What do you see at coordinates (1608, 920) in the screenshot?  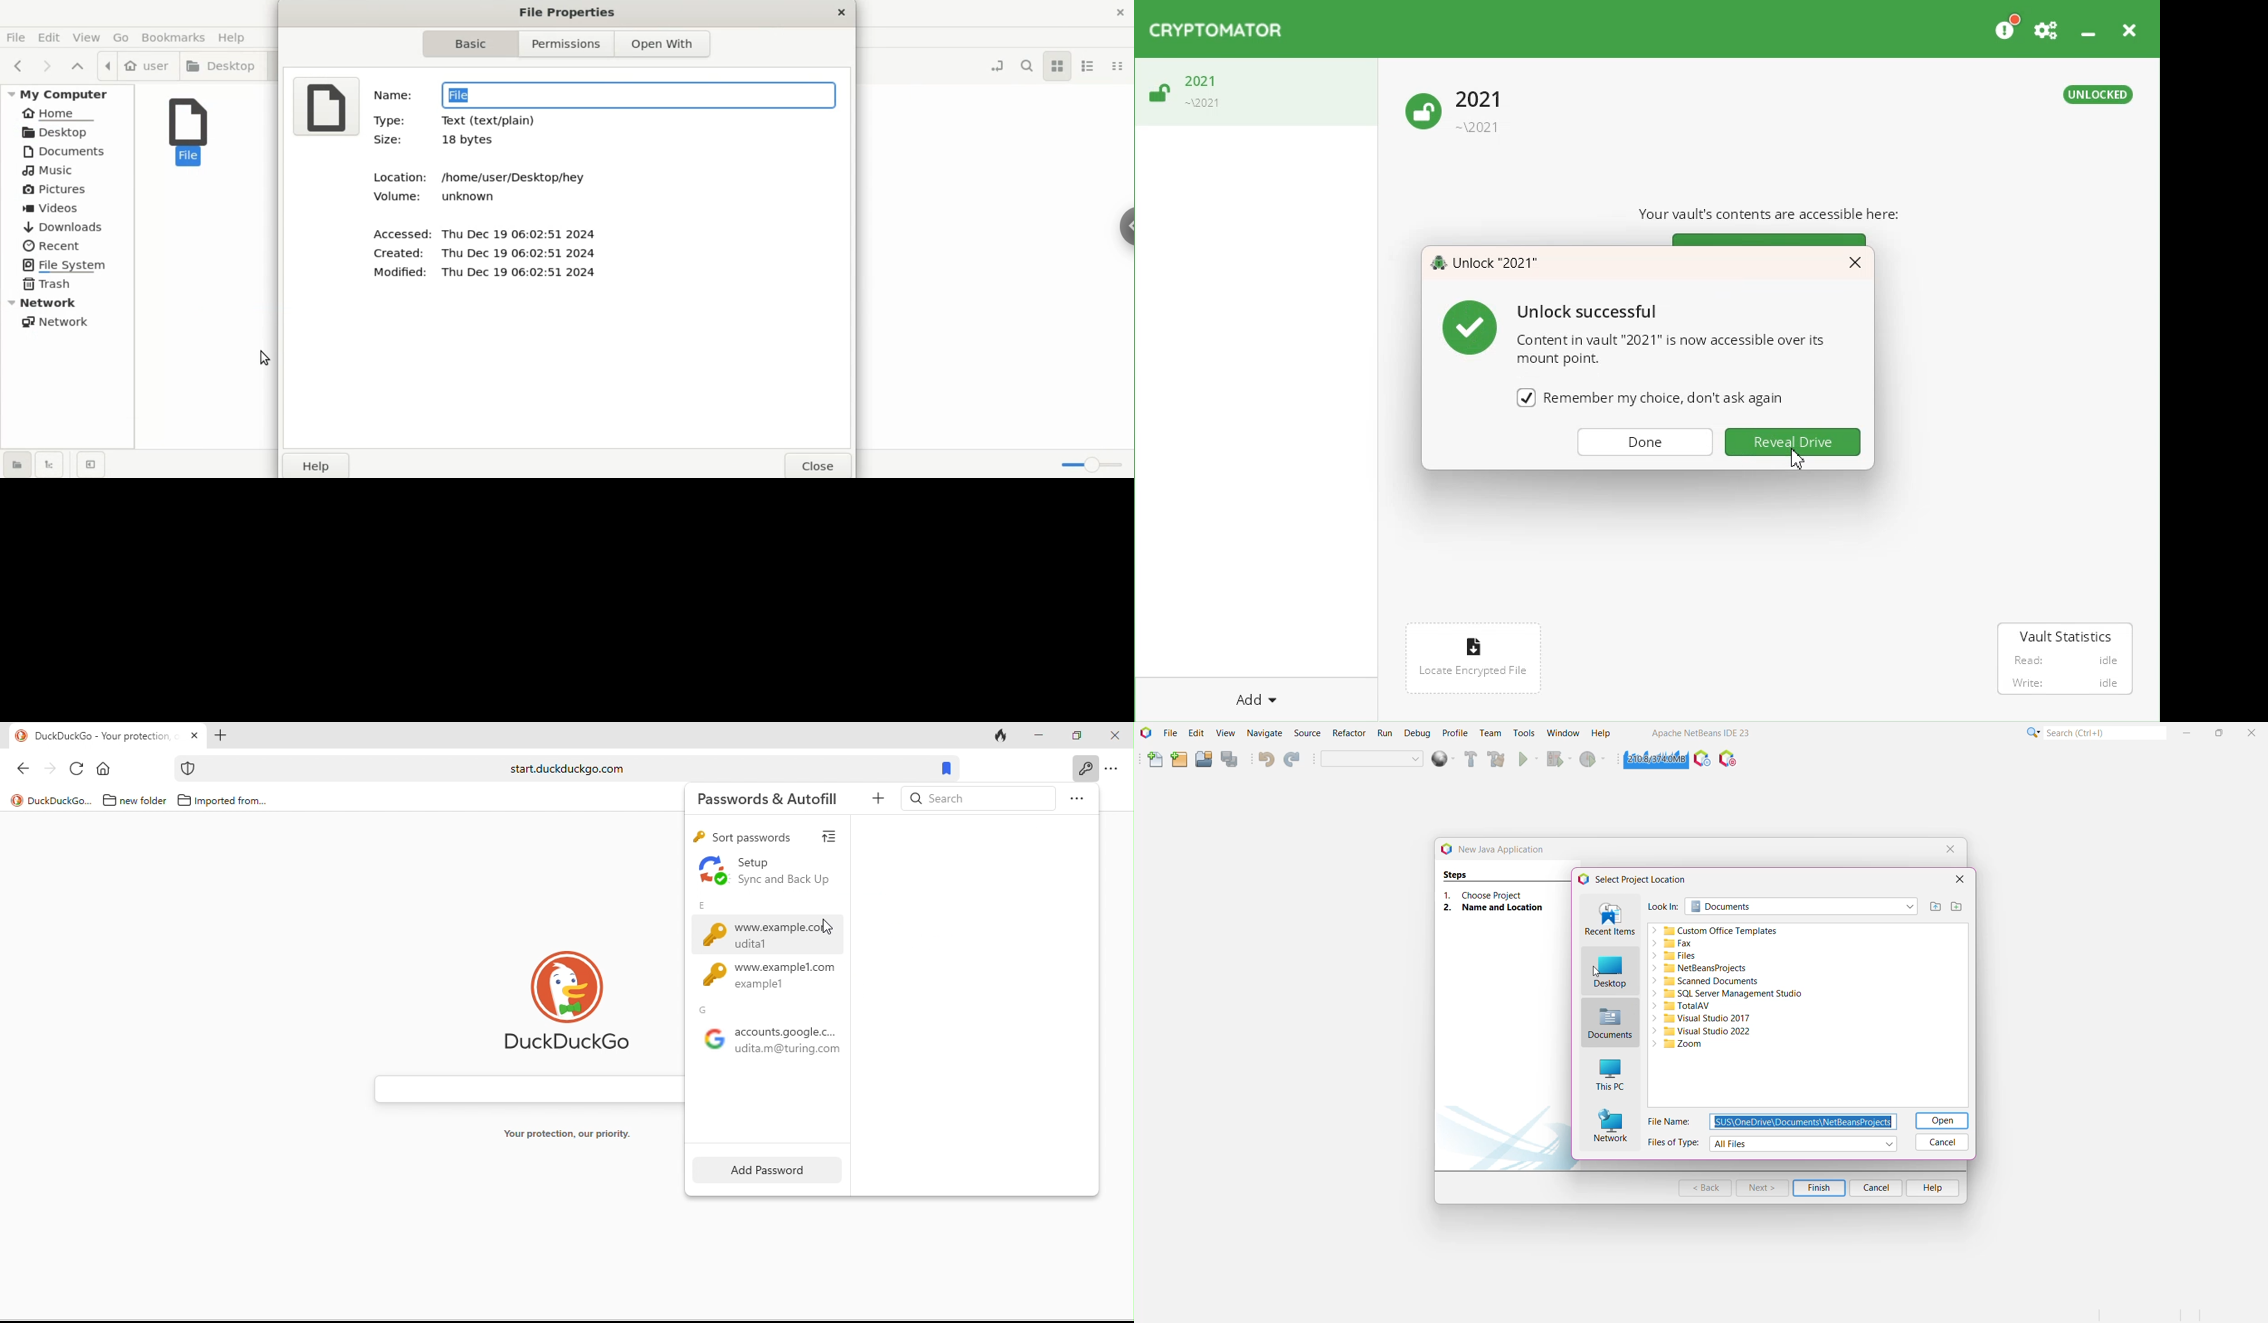 I see `Recent Items` at bounding box center [1608, 920].